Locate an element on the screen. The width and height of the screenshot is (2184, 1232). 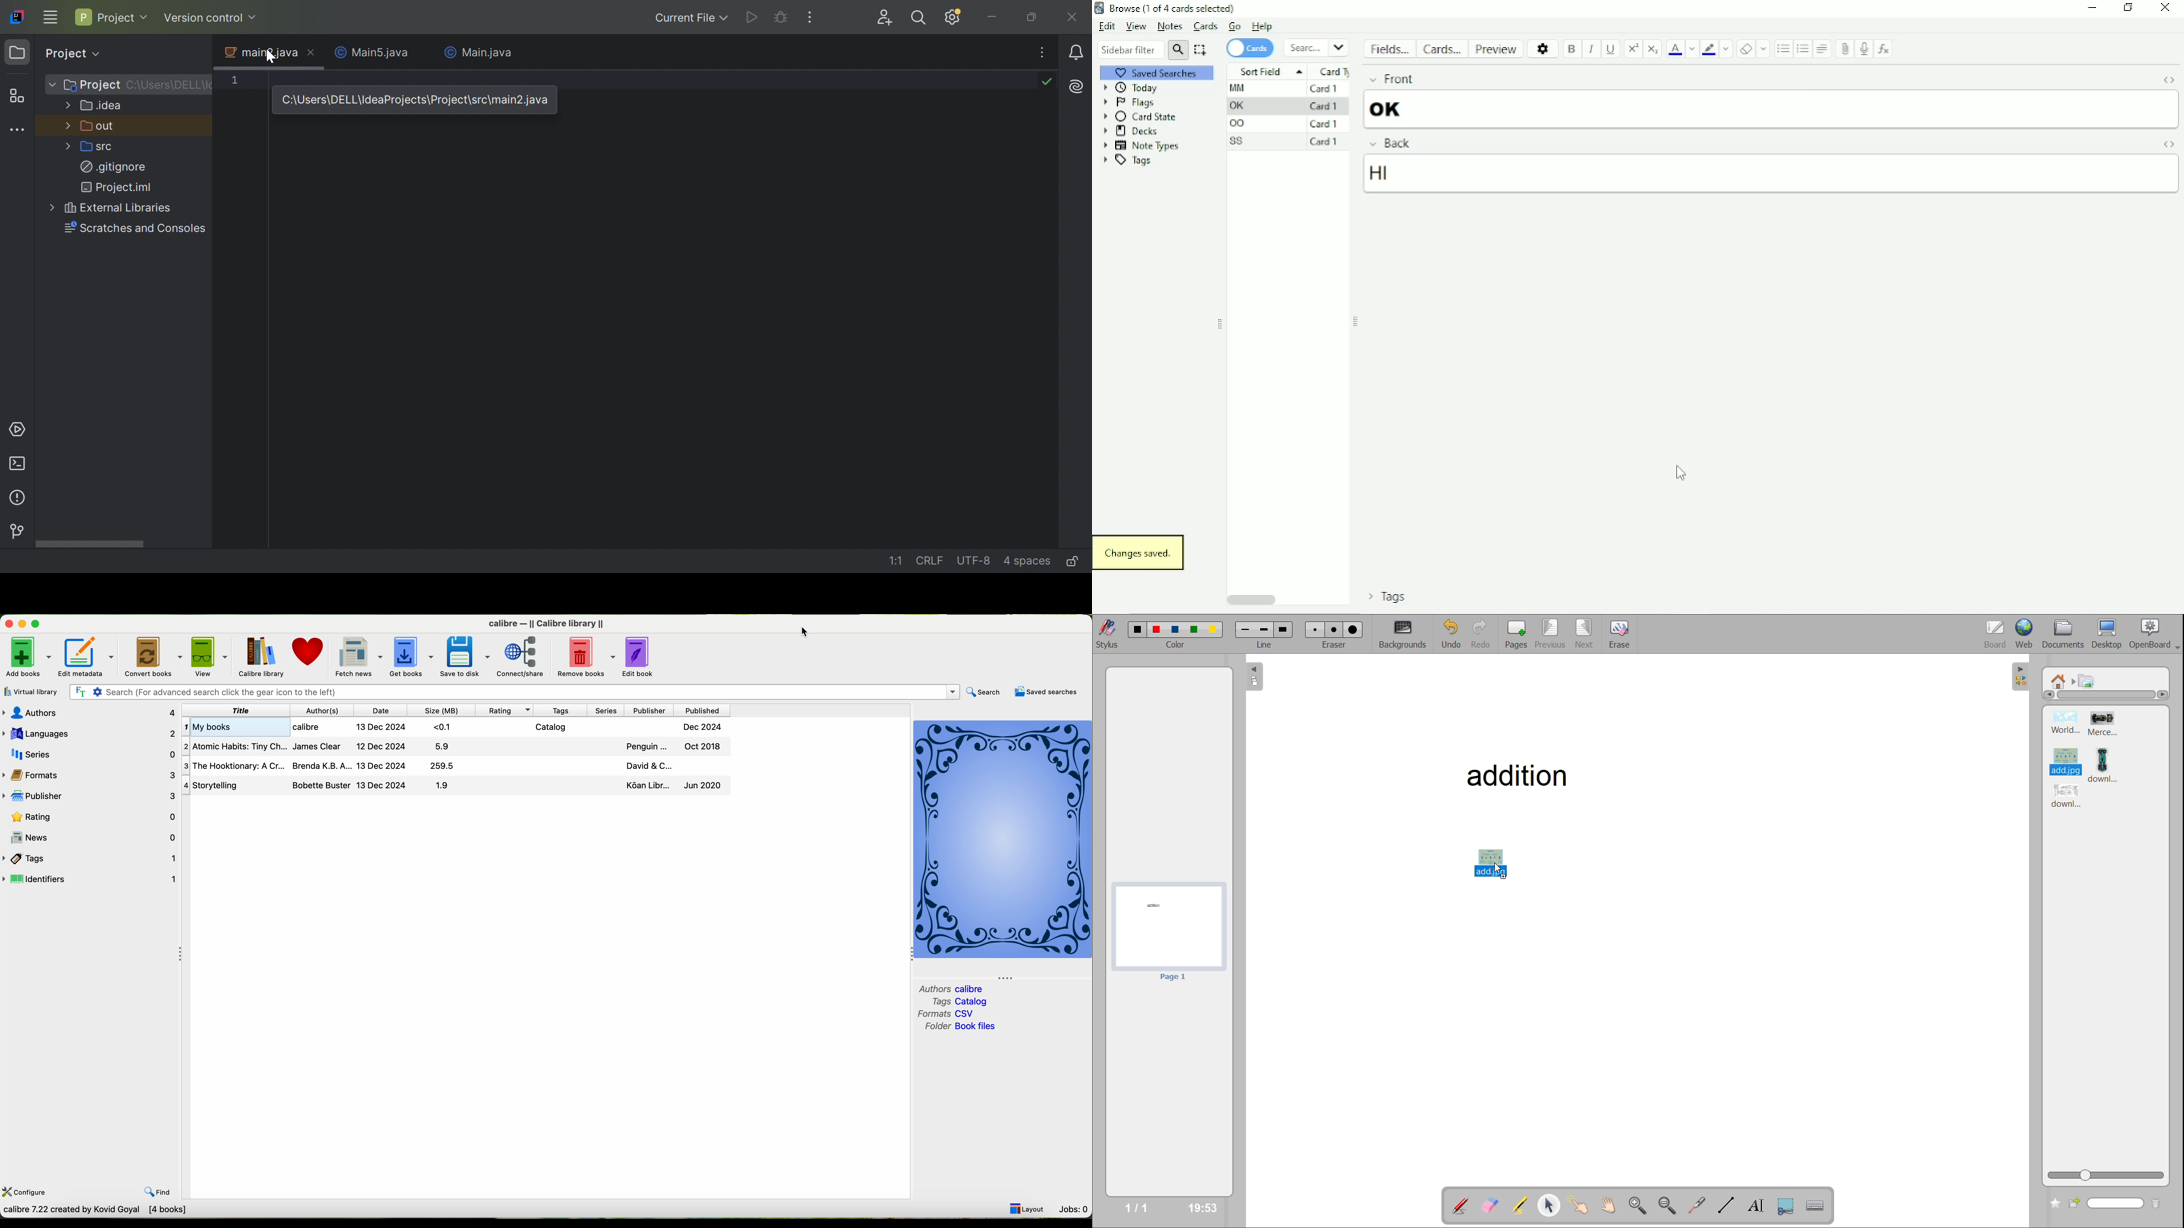
publisher is located at coordinates (649, 711).